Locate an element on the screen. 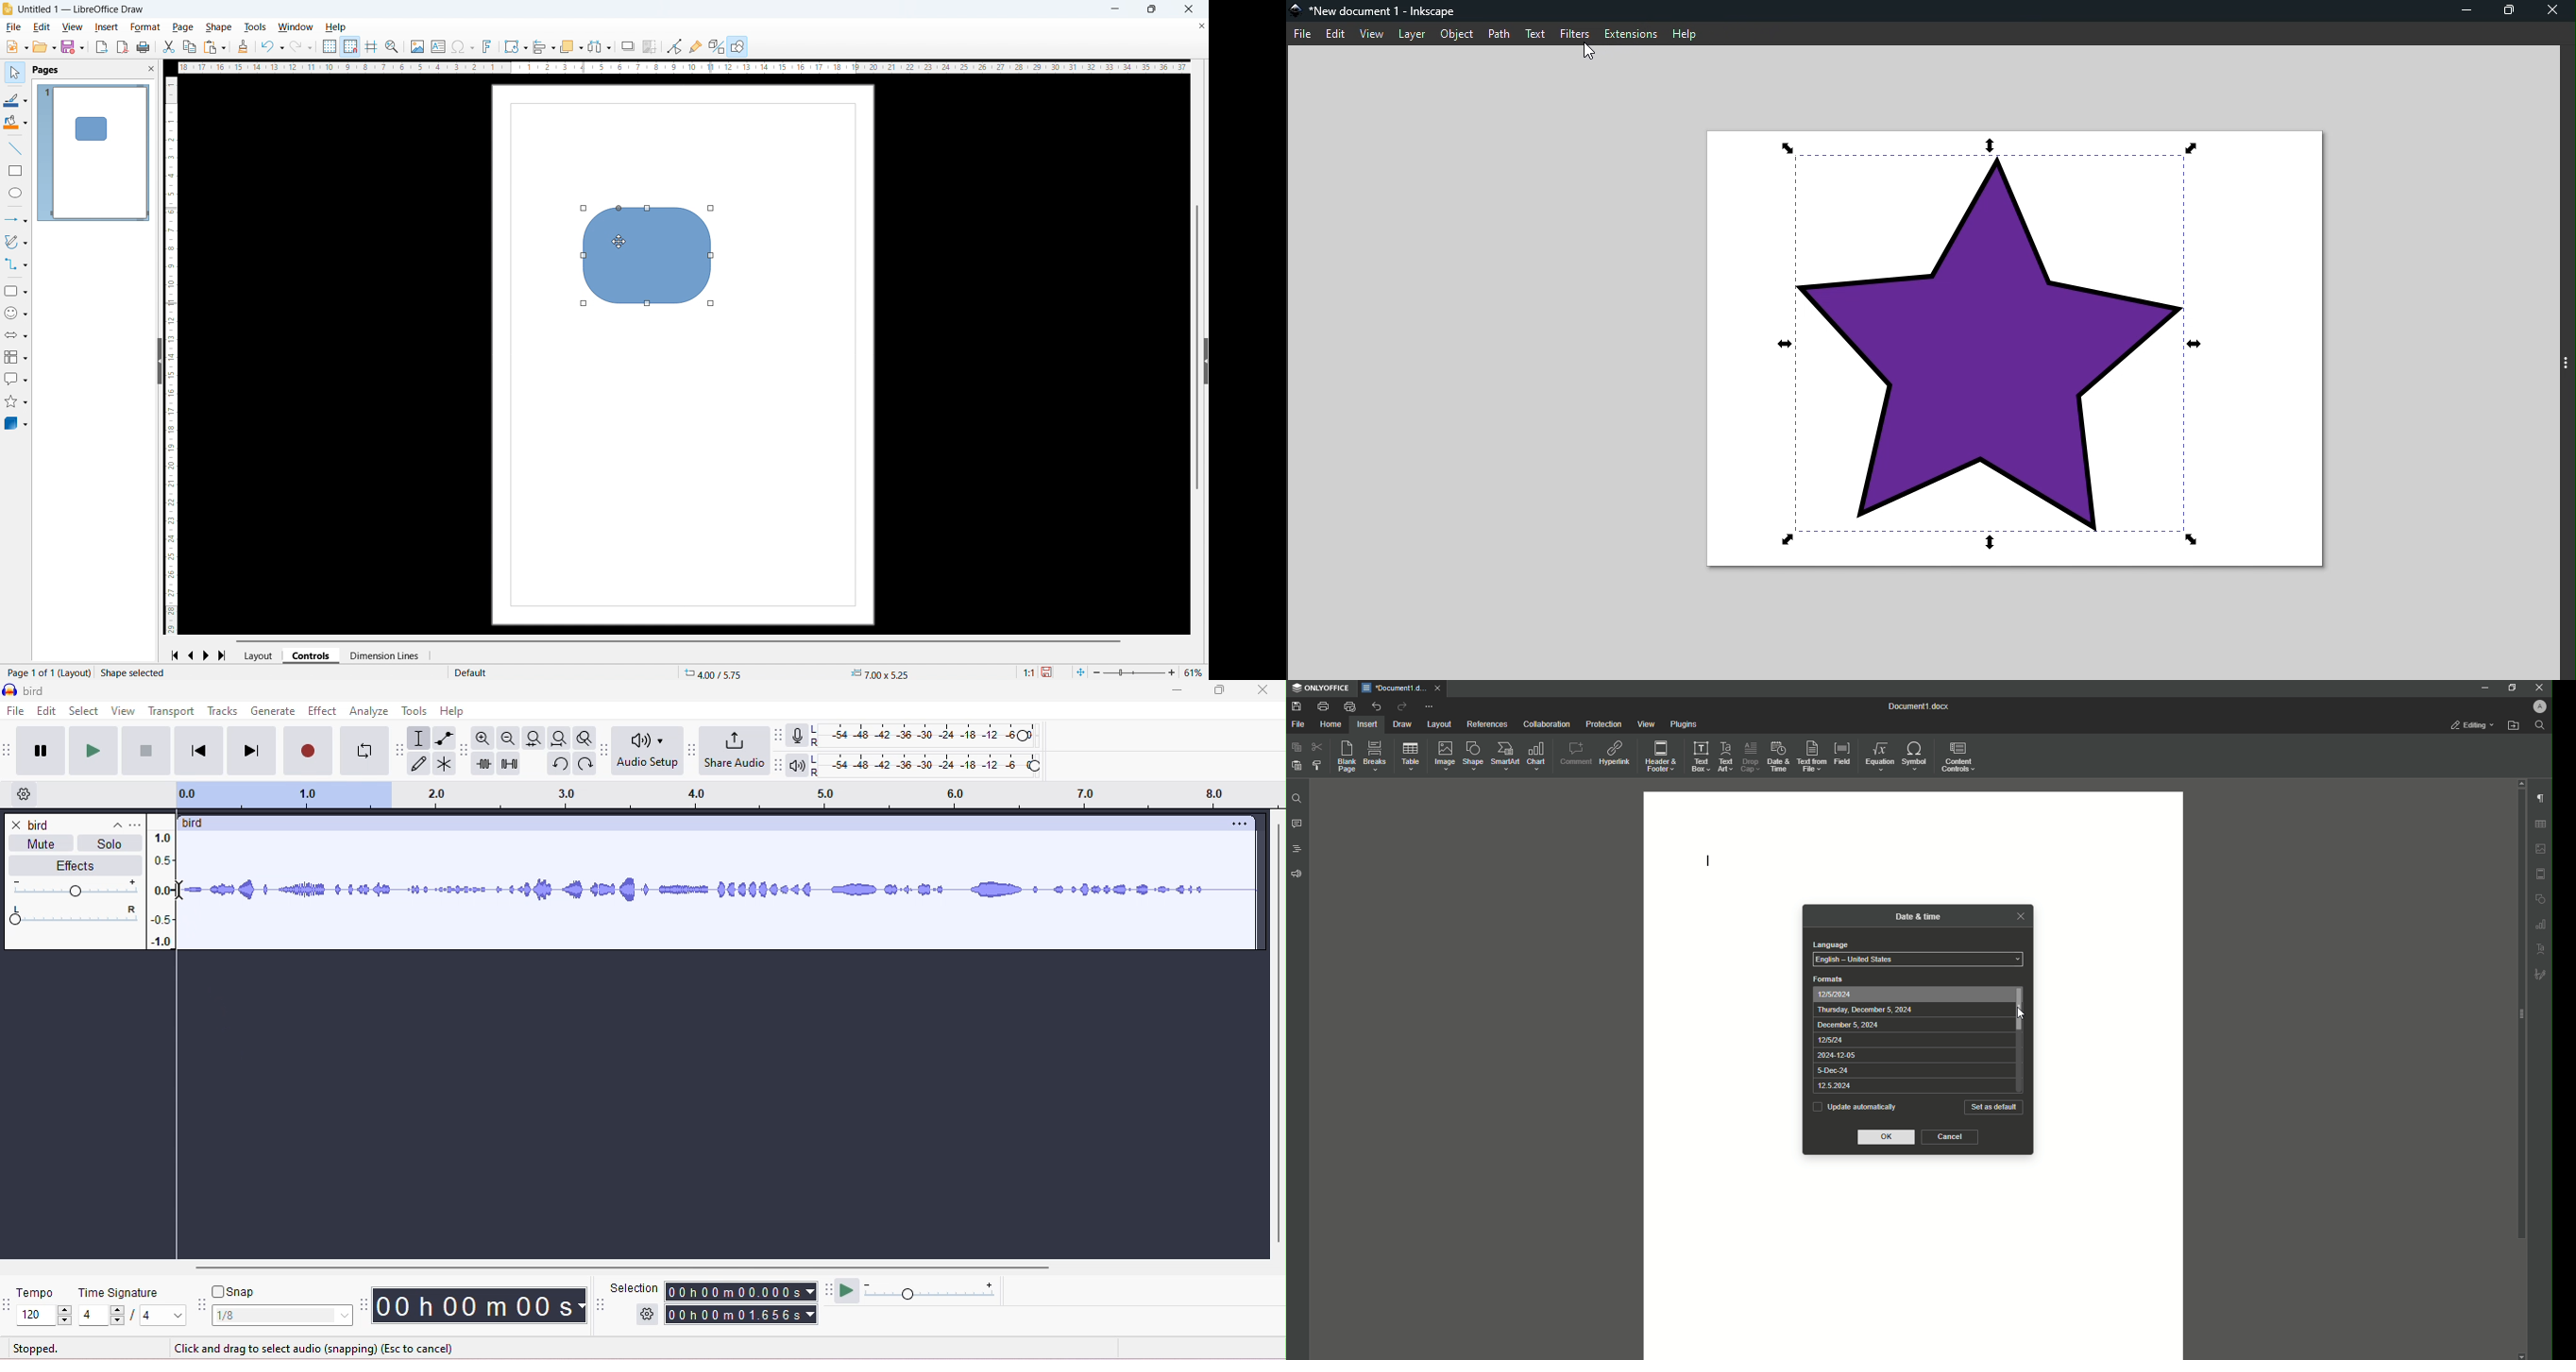  Redo  is located at coordinates (302, 47).